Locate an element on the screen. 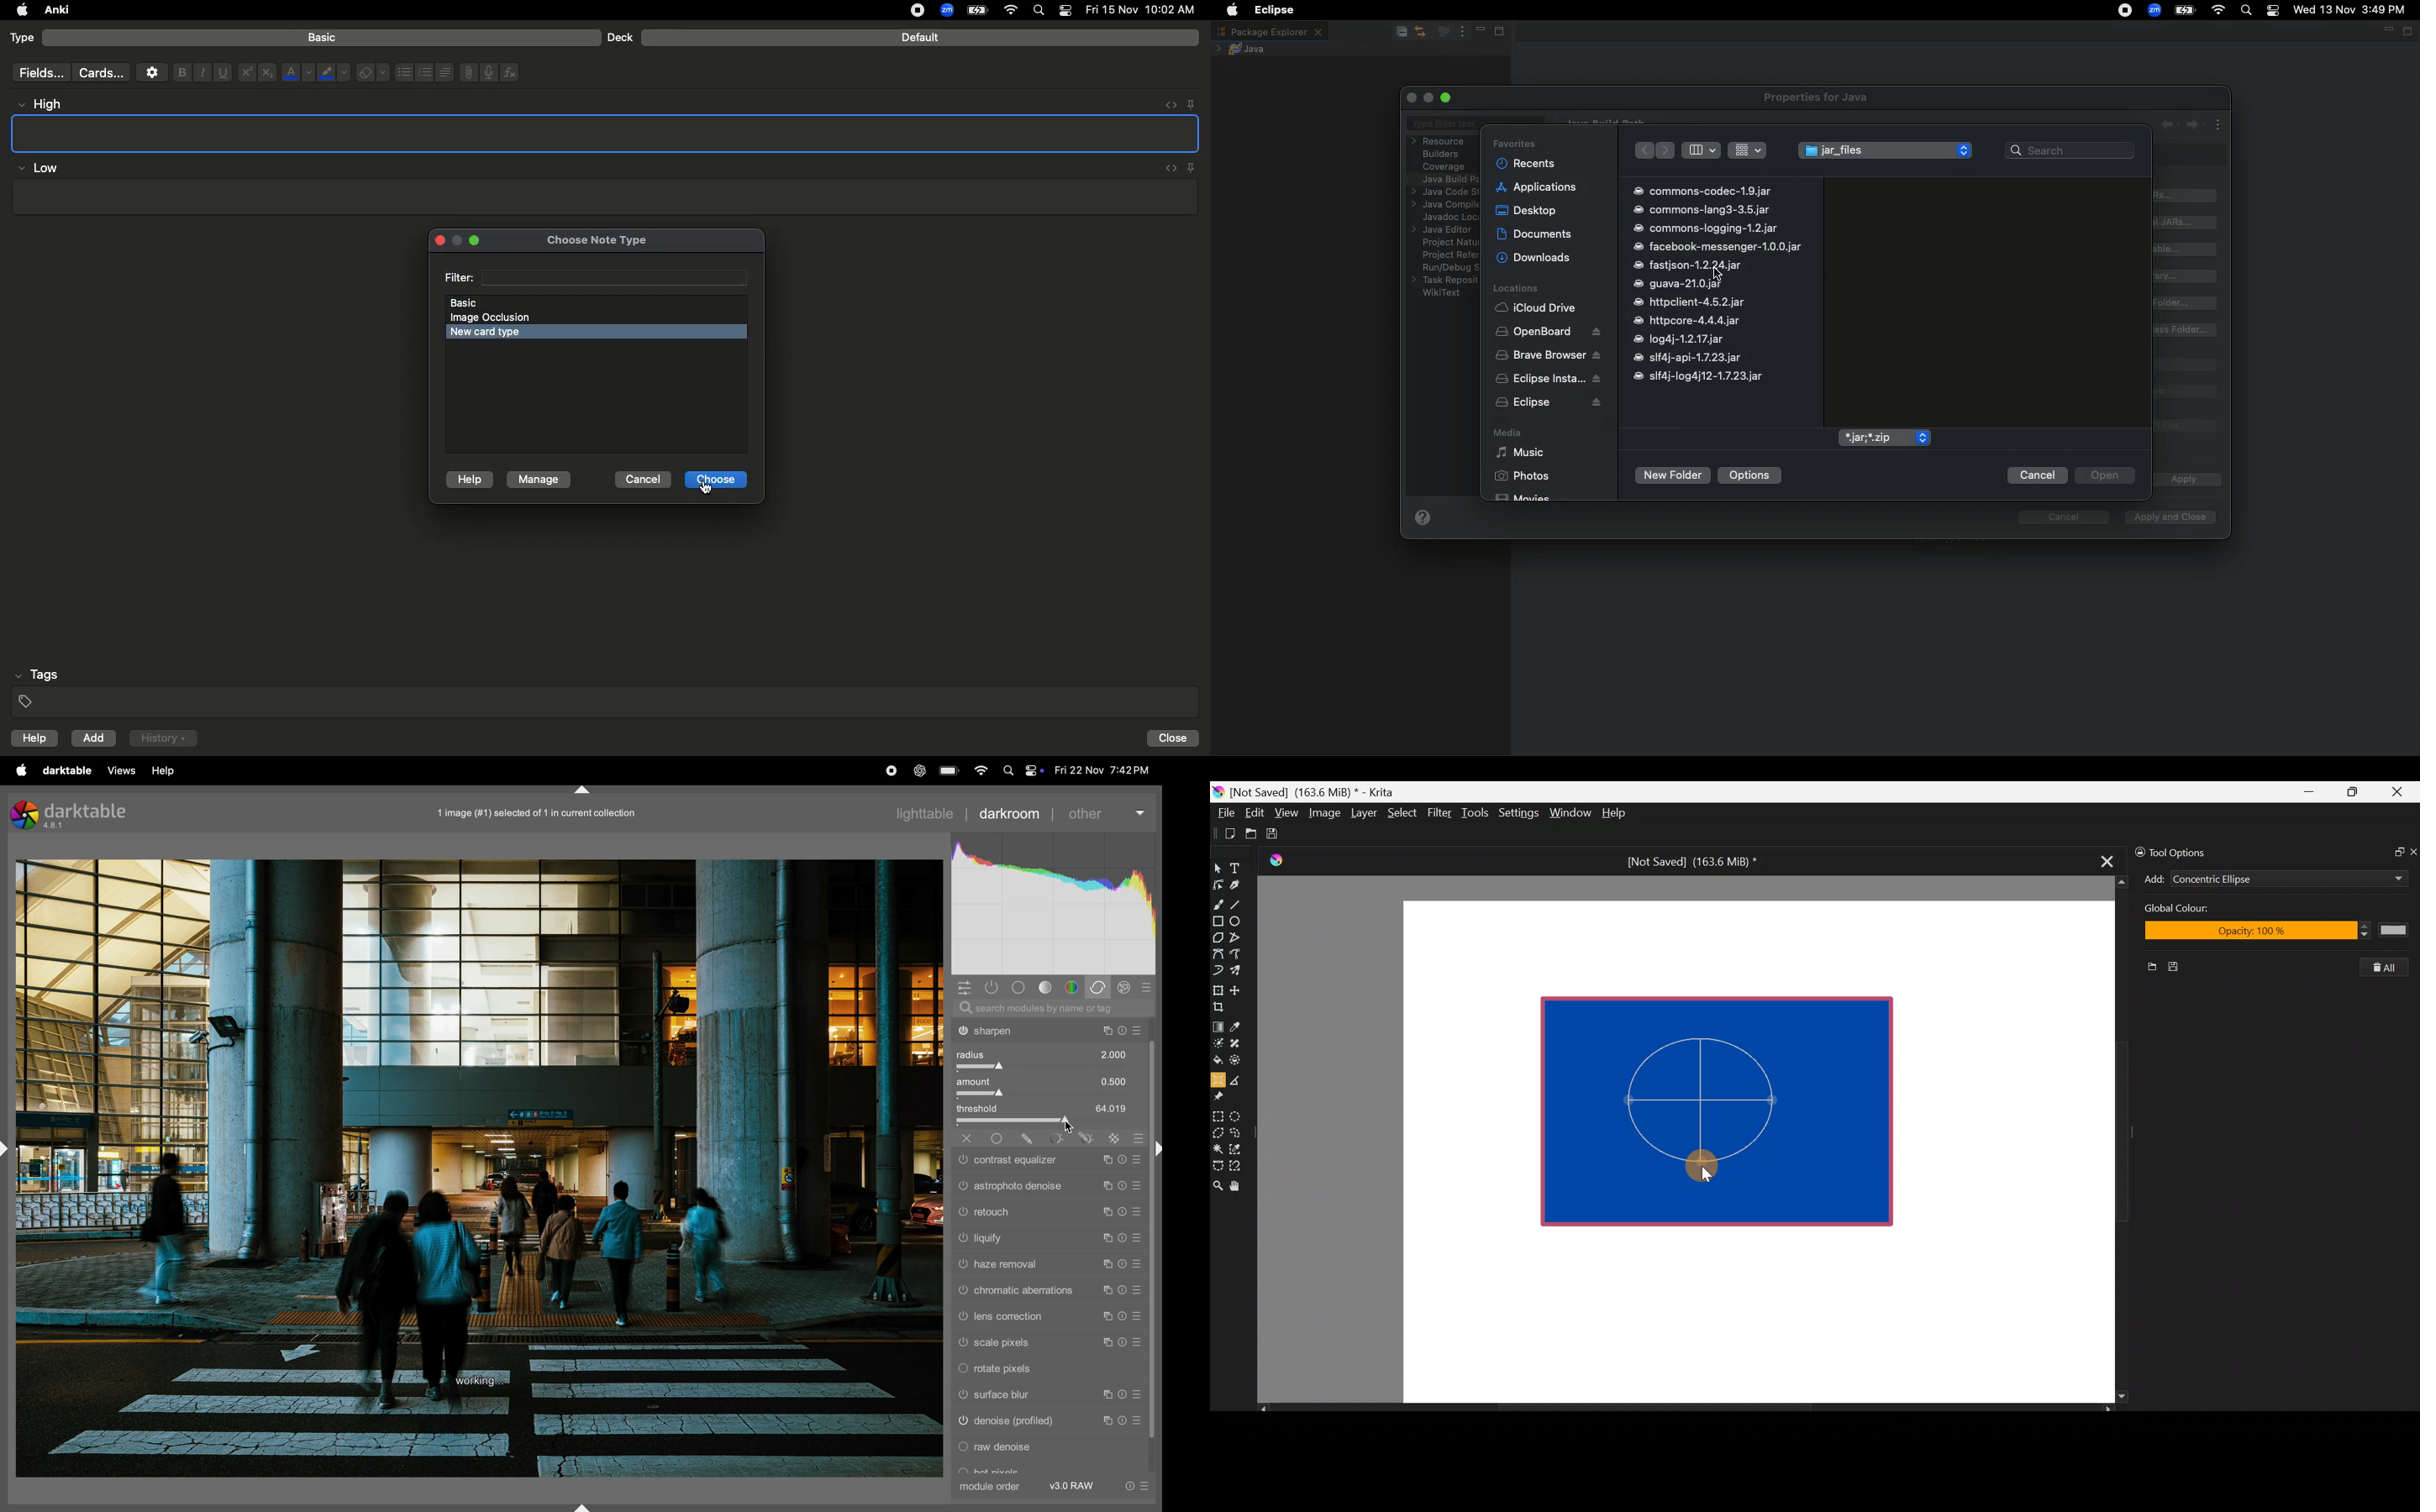 Image resolution: width=2436 pixels, height=1512 pixels. Scroll bar is located at coordinates (2112, 1140).